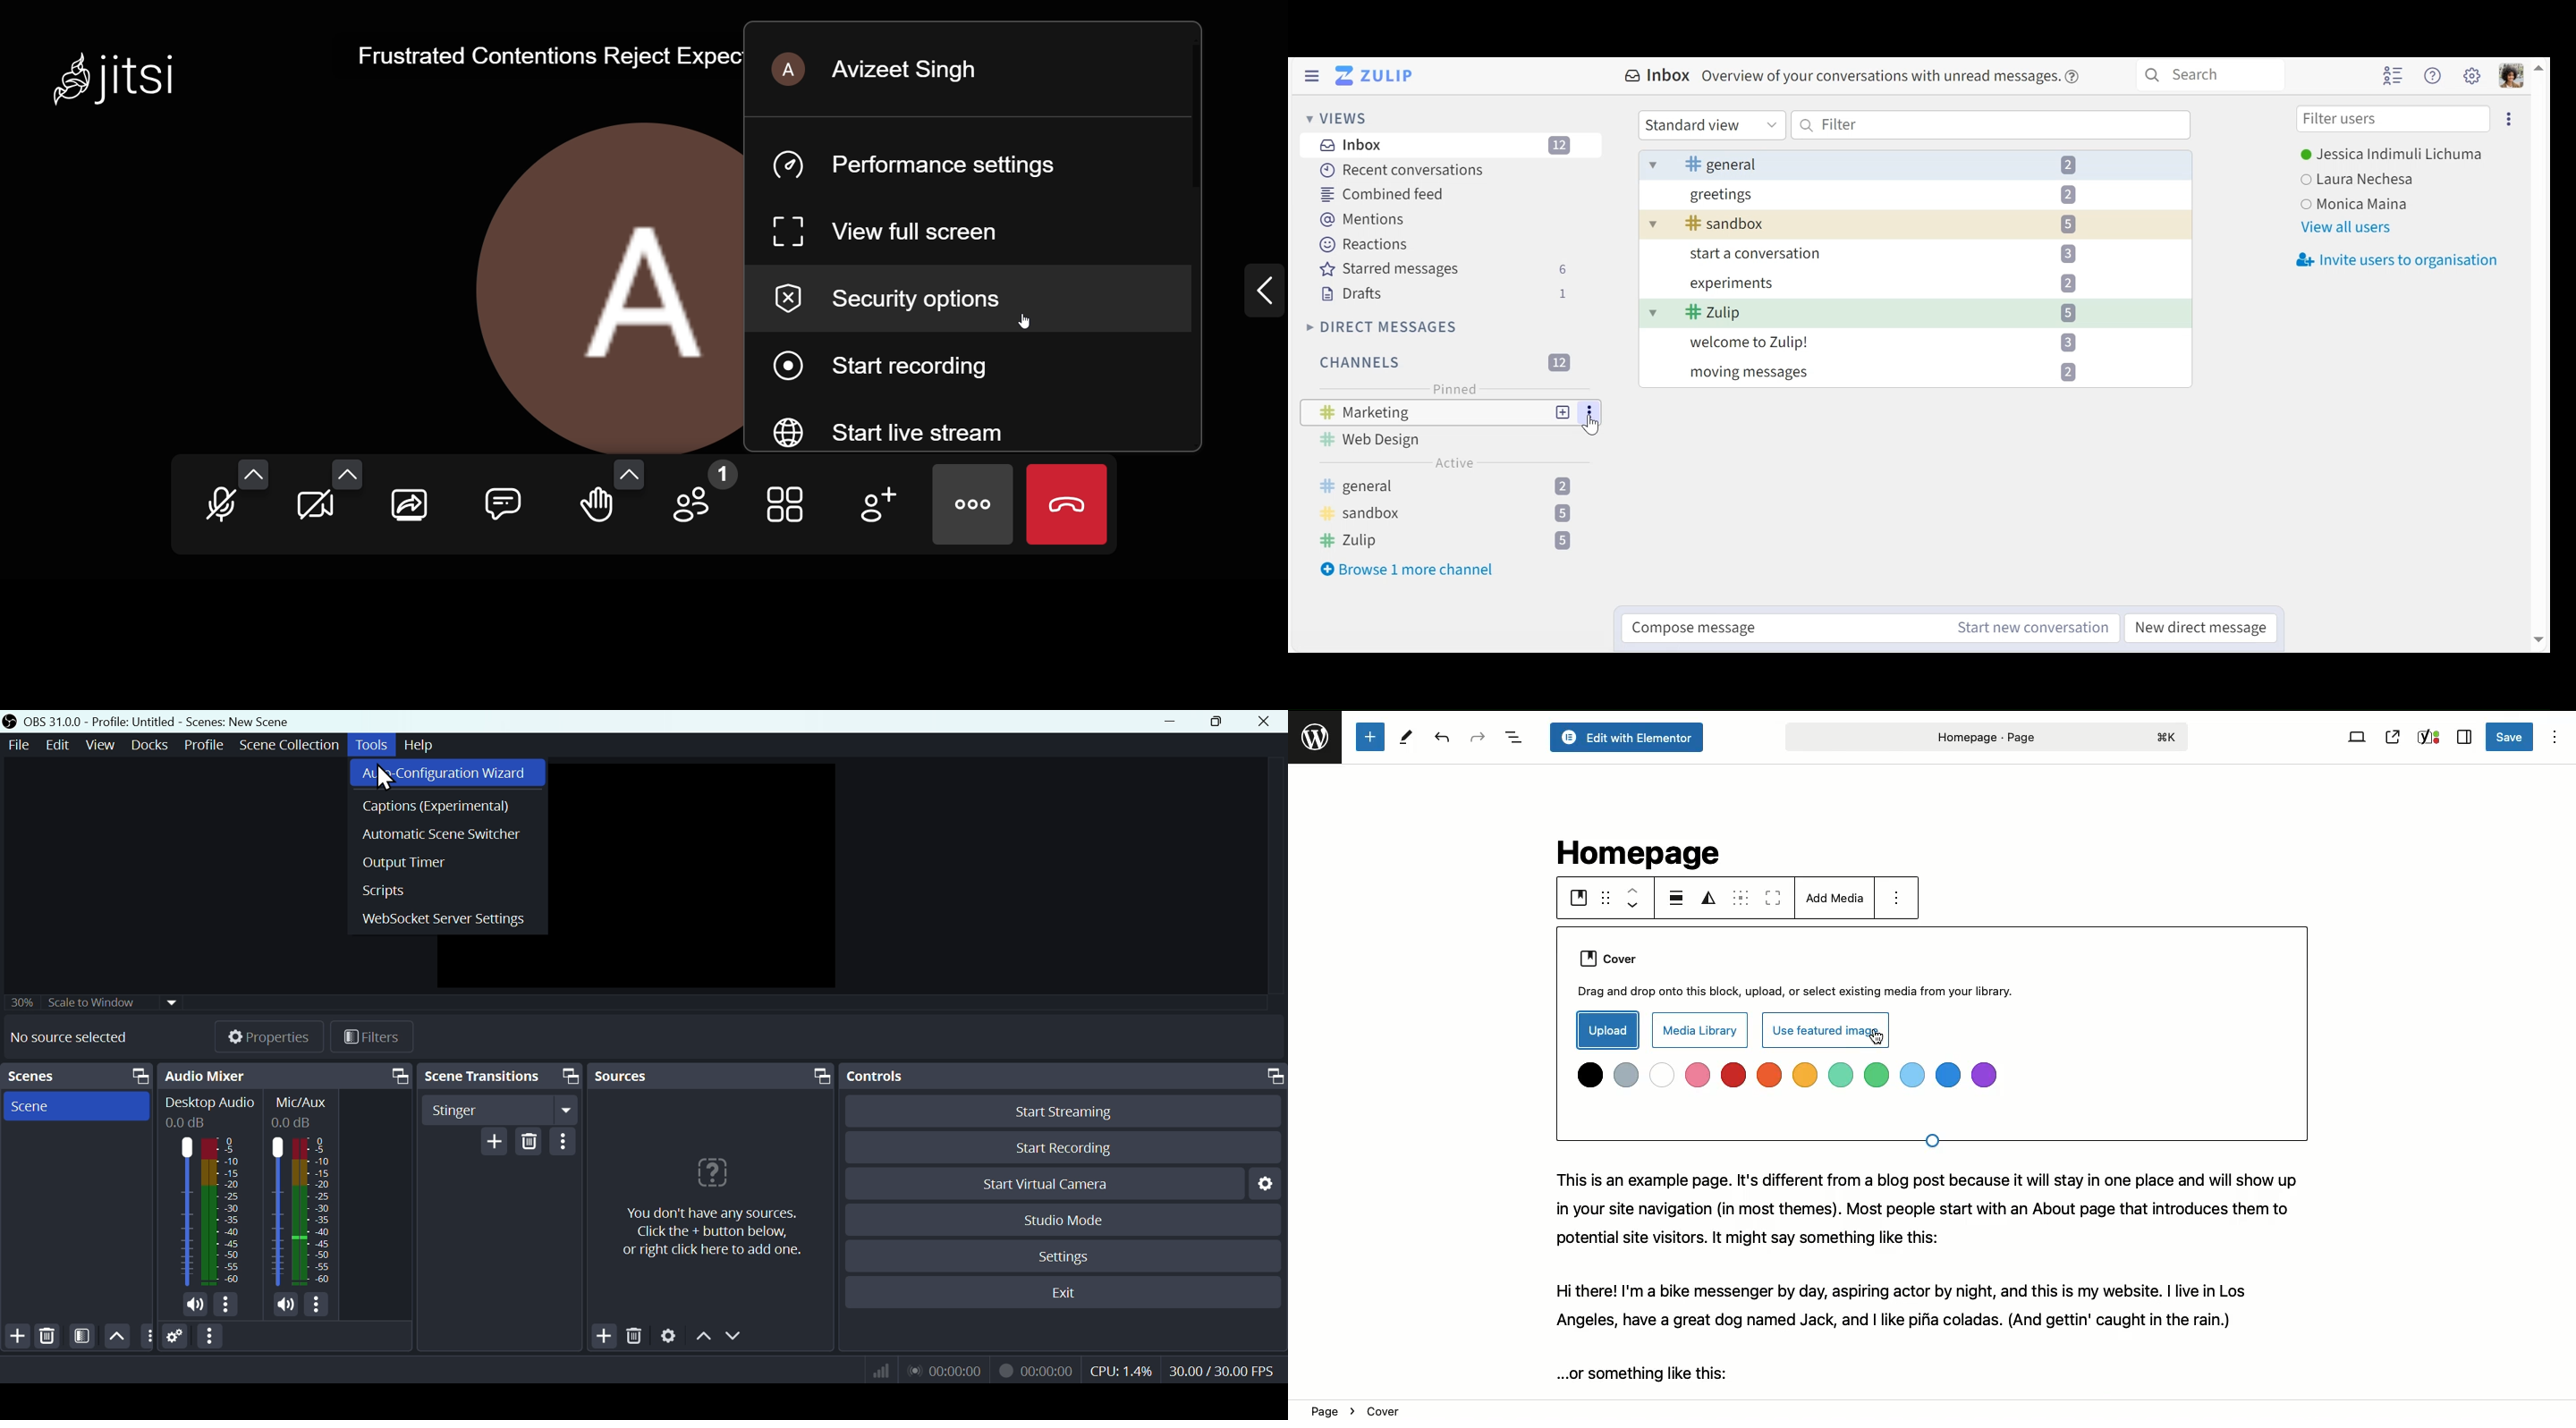  What do you see at coordinates (1062, 1293) in the screenshot?
I see `Exit` at bounding box center [1062, 1293].